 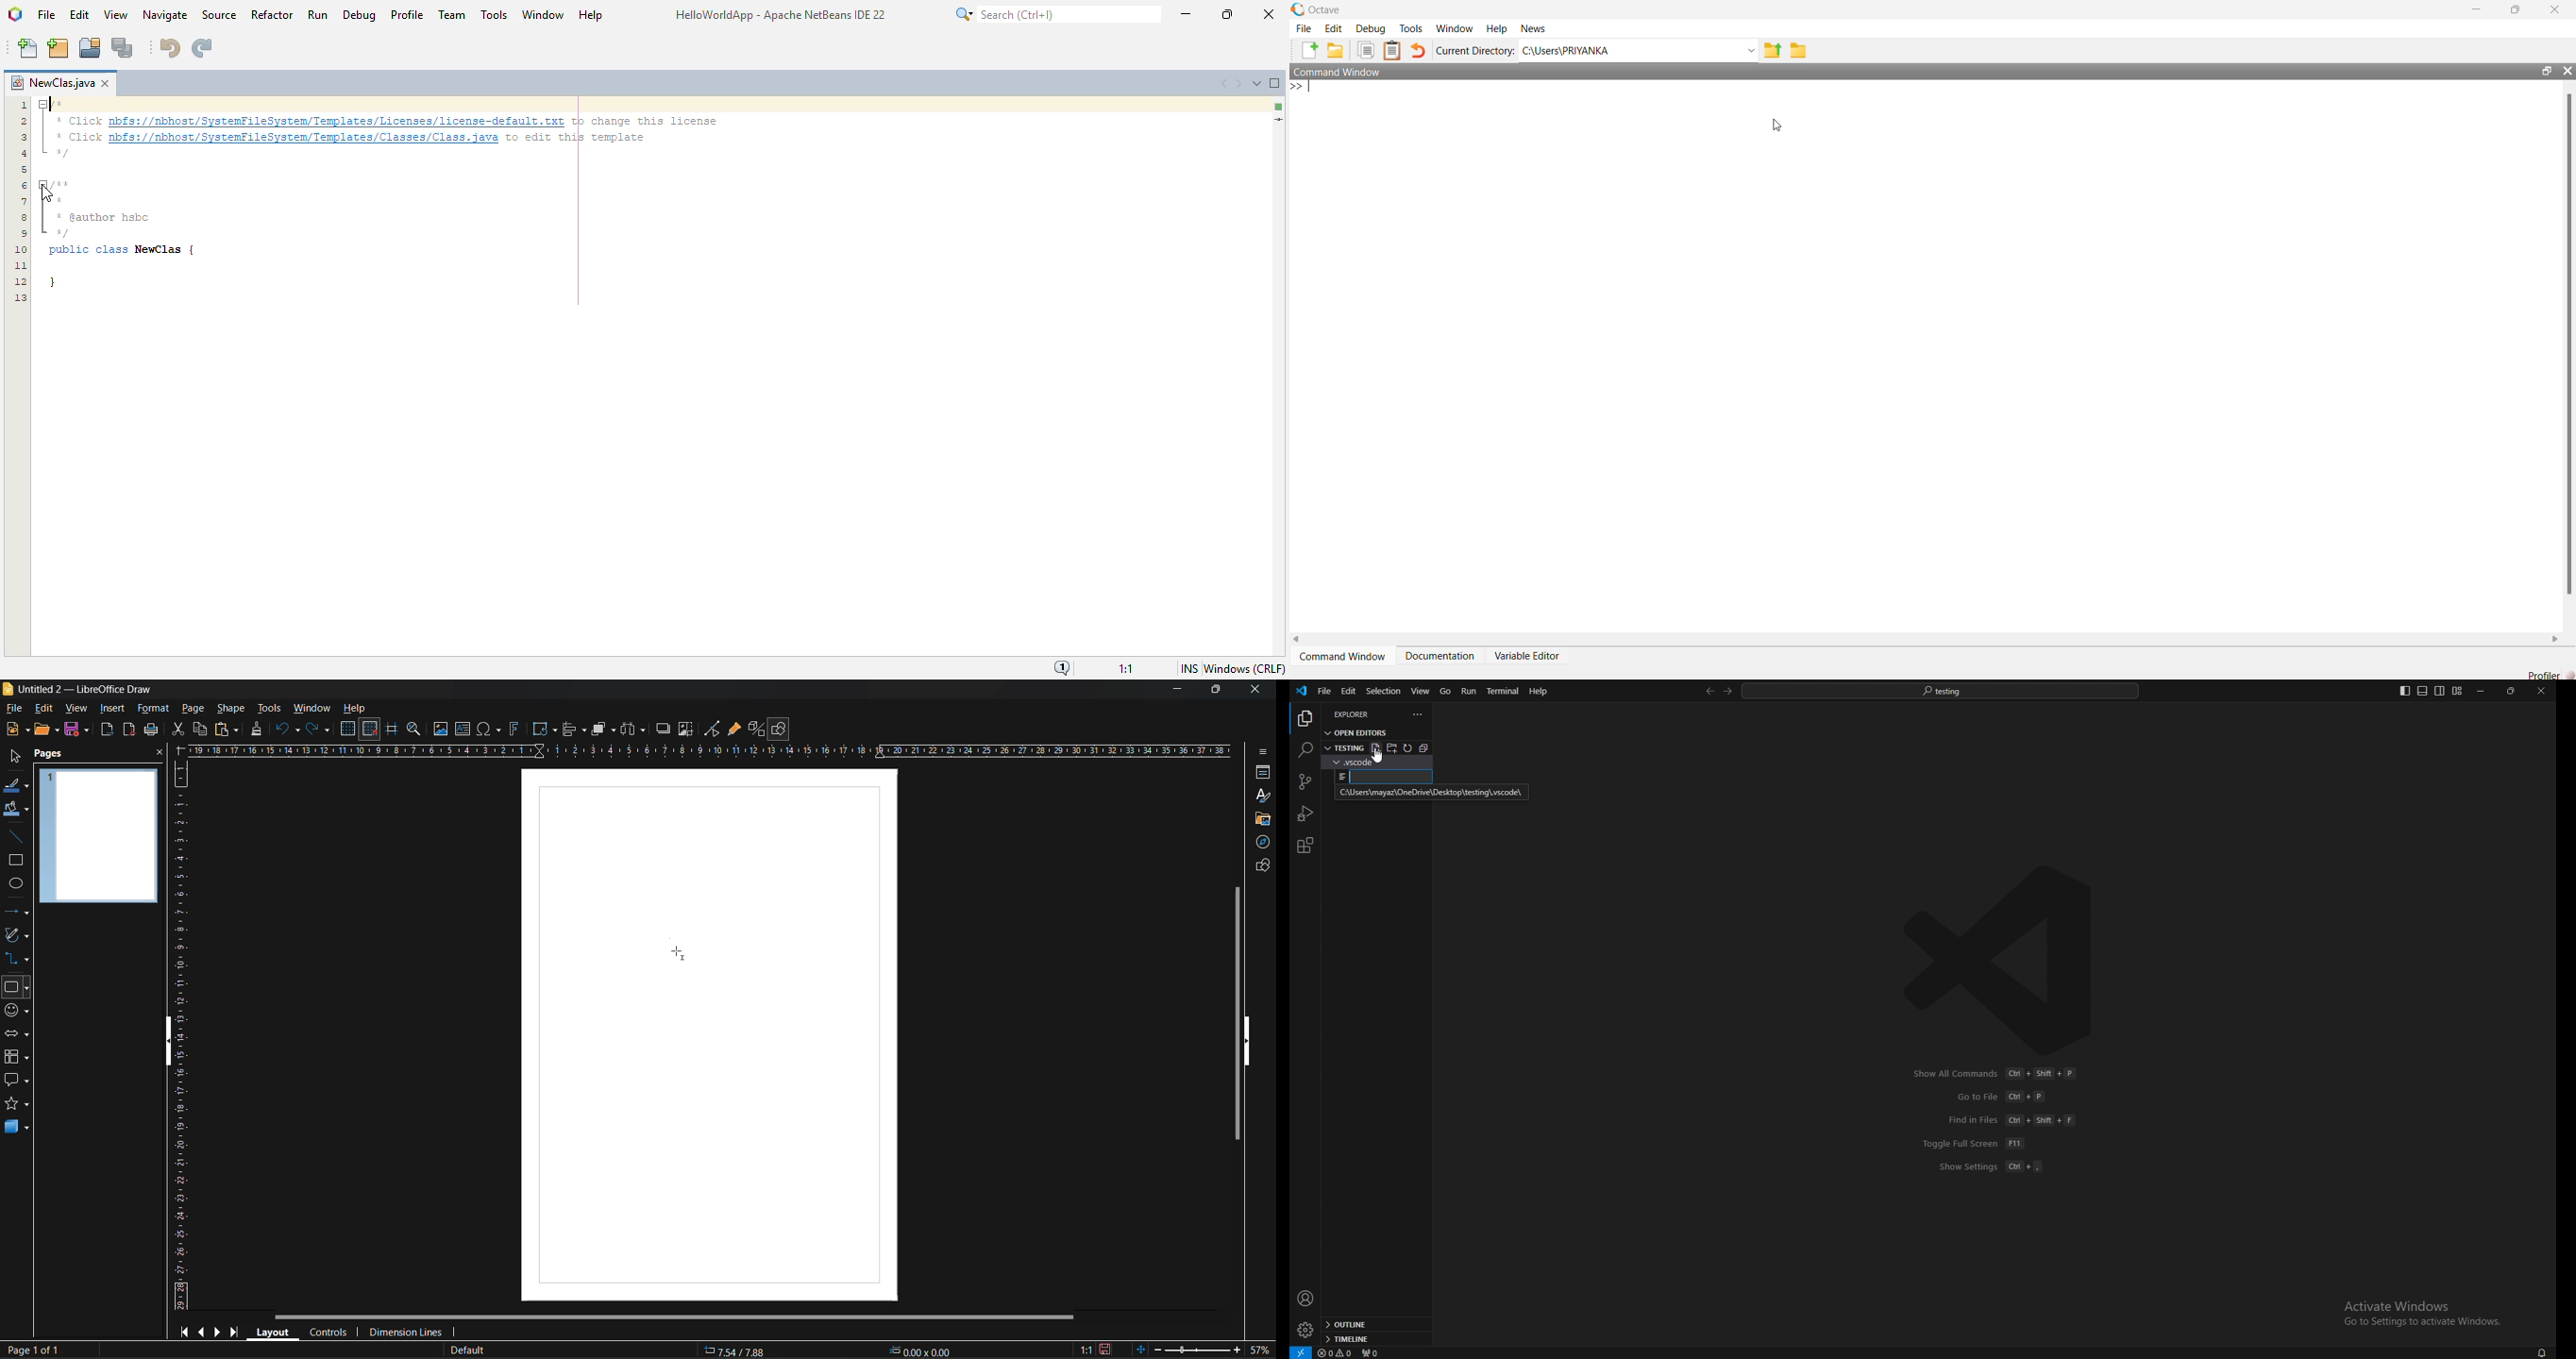 I want to click on minimize, so click(x=2482, y=691).